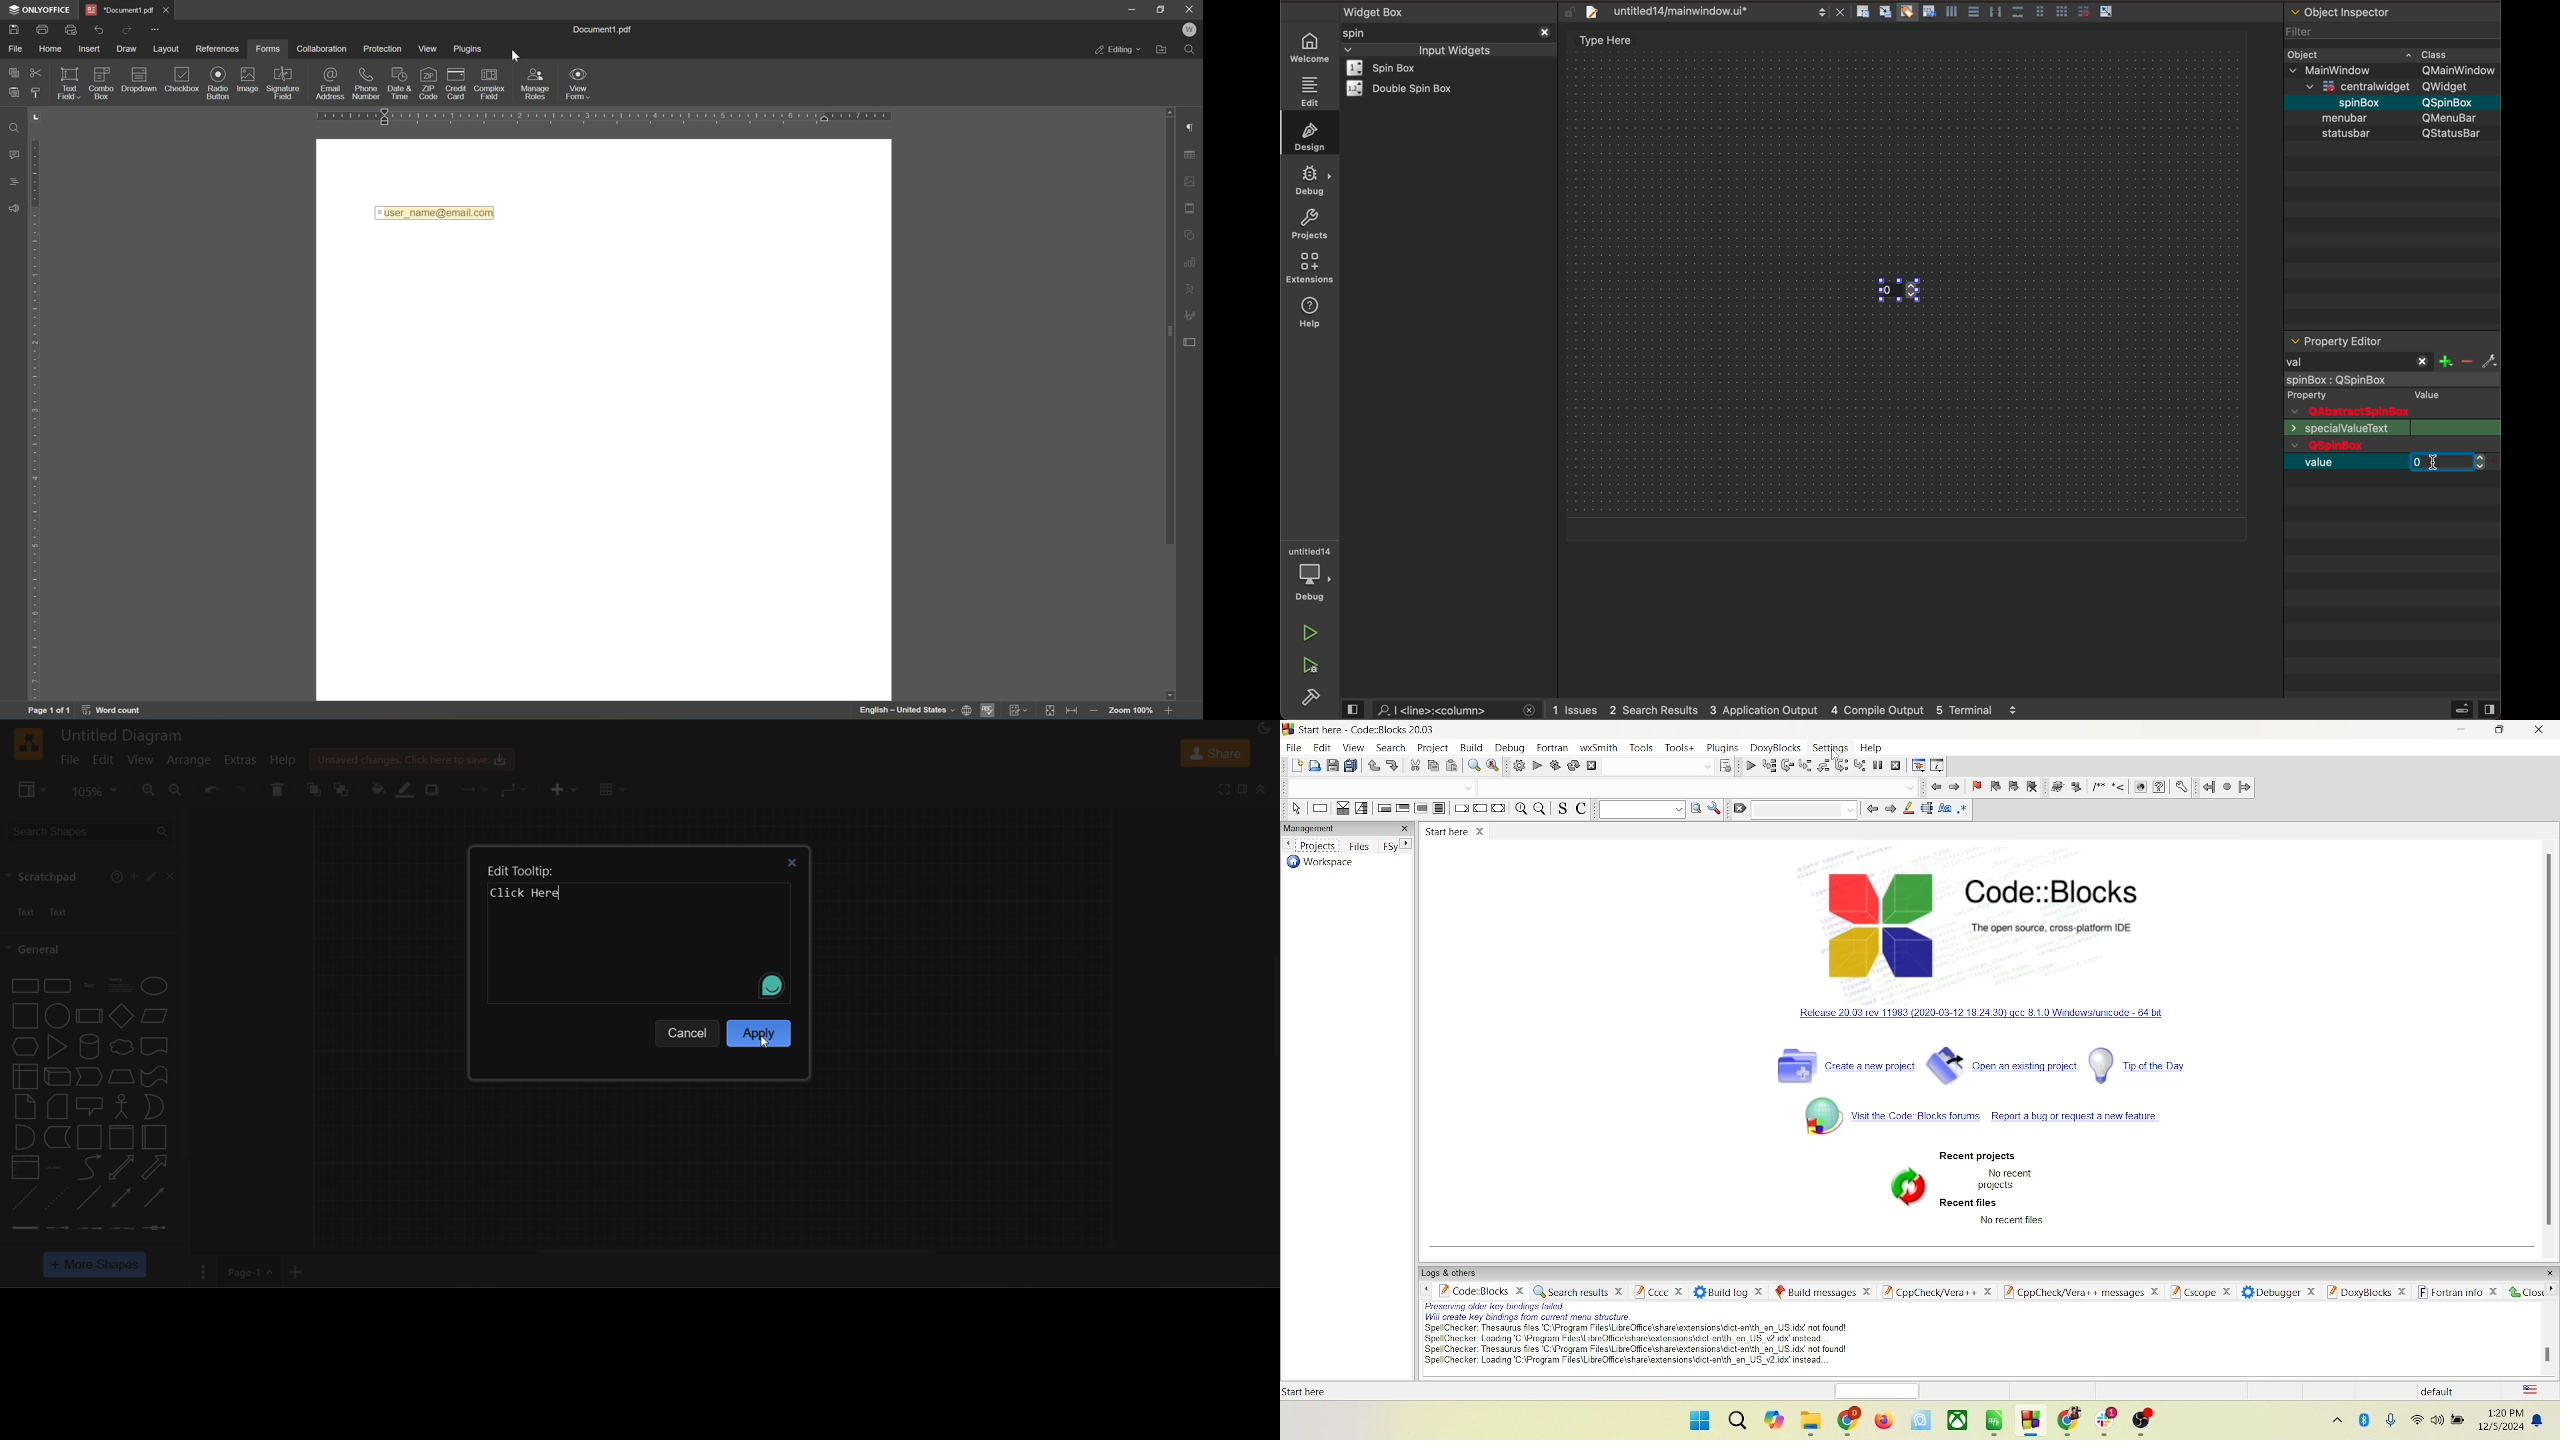 The height and width of the screenshot is (1456, 2576). I want to click on collapase/expand, so click(1261, 789).